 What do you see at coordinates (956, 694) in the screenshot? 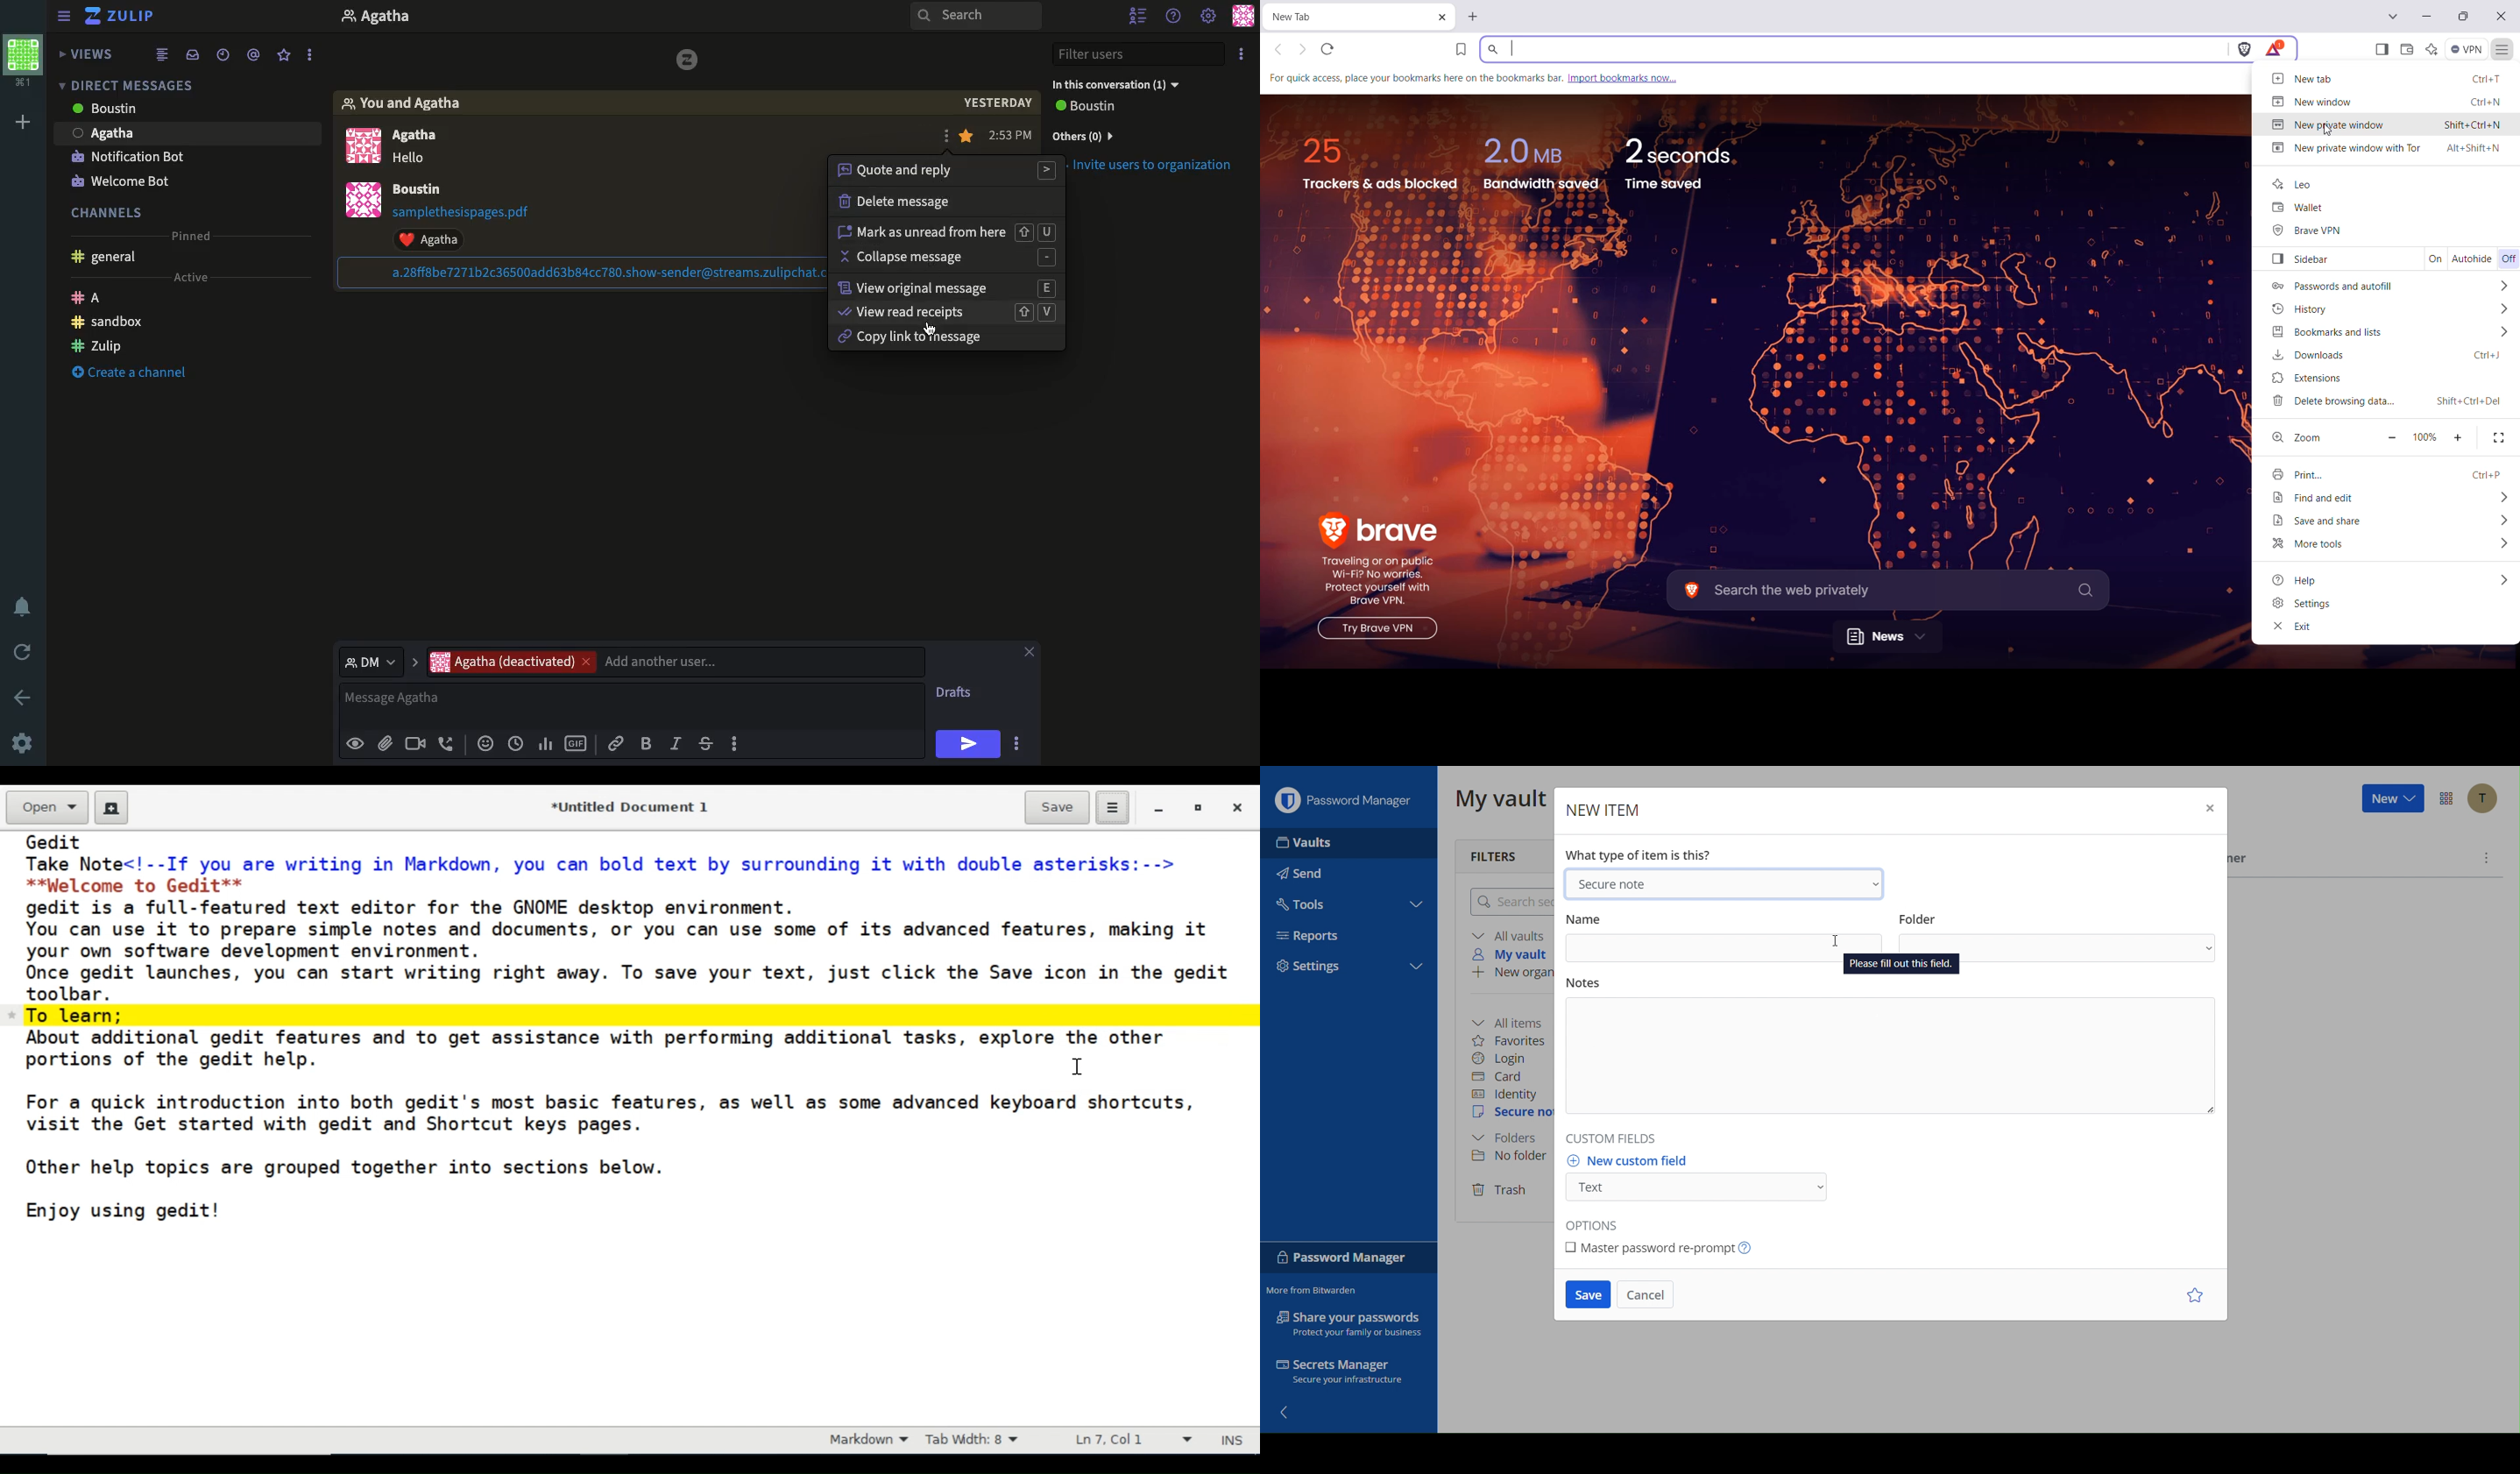
I see `Drafts` at bounding box center [956, 694].